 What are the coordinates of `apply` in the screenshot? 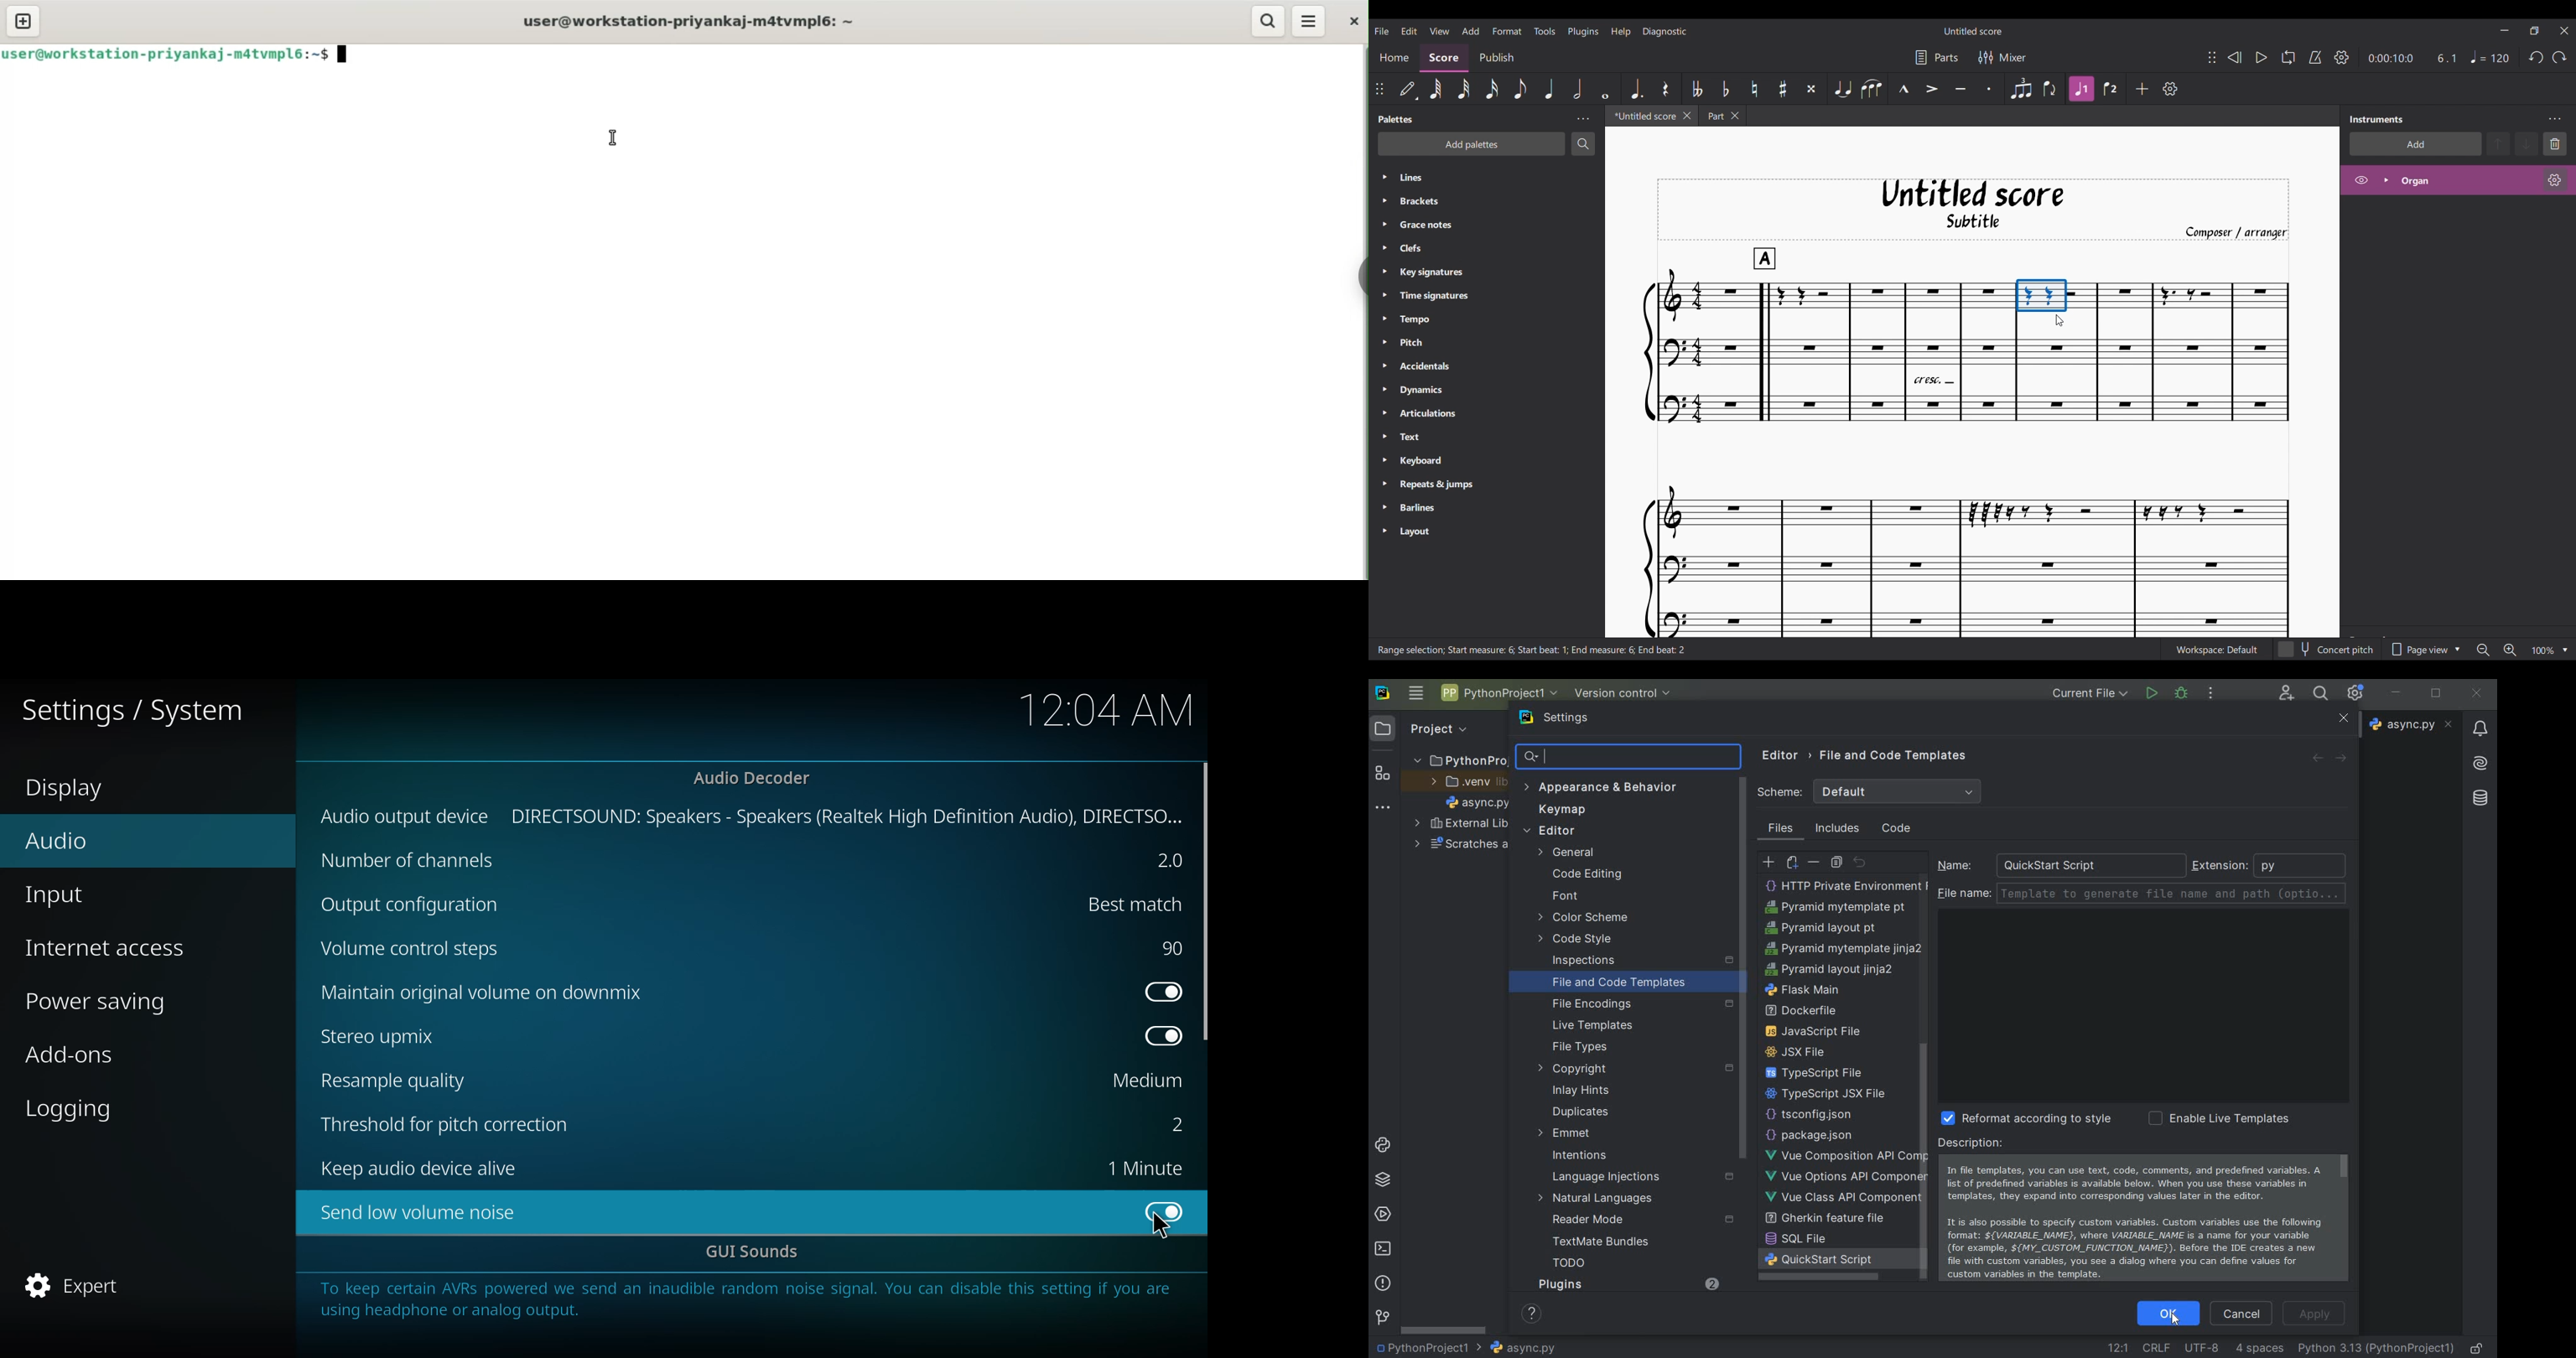 It's located at (2314, 1314).